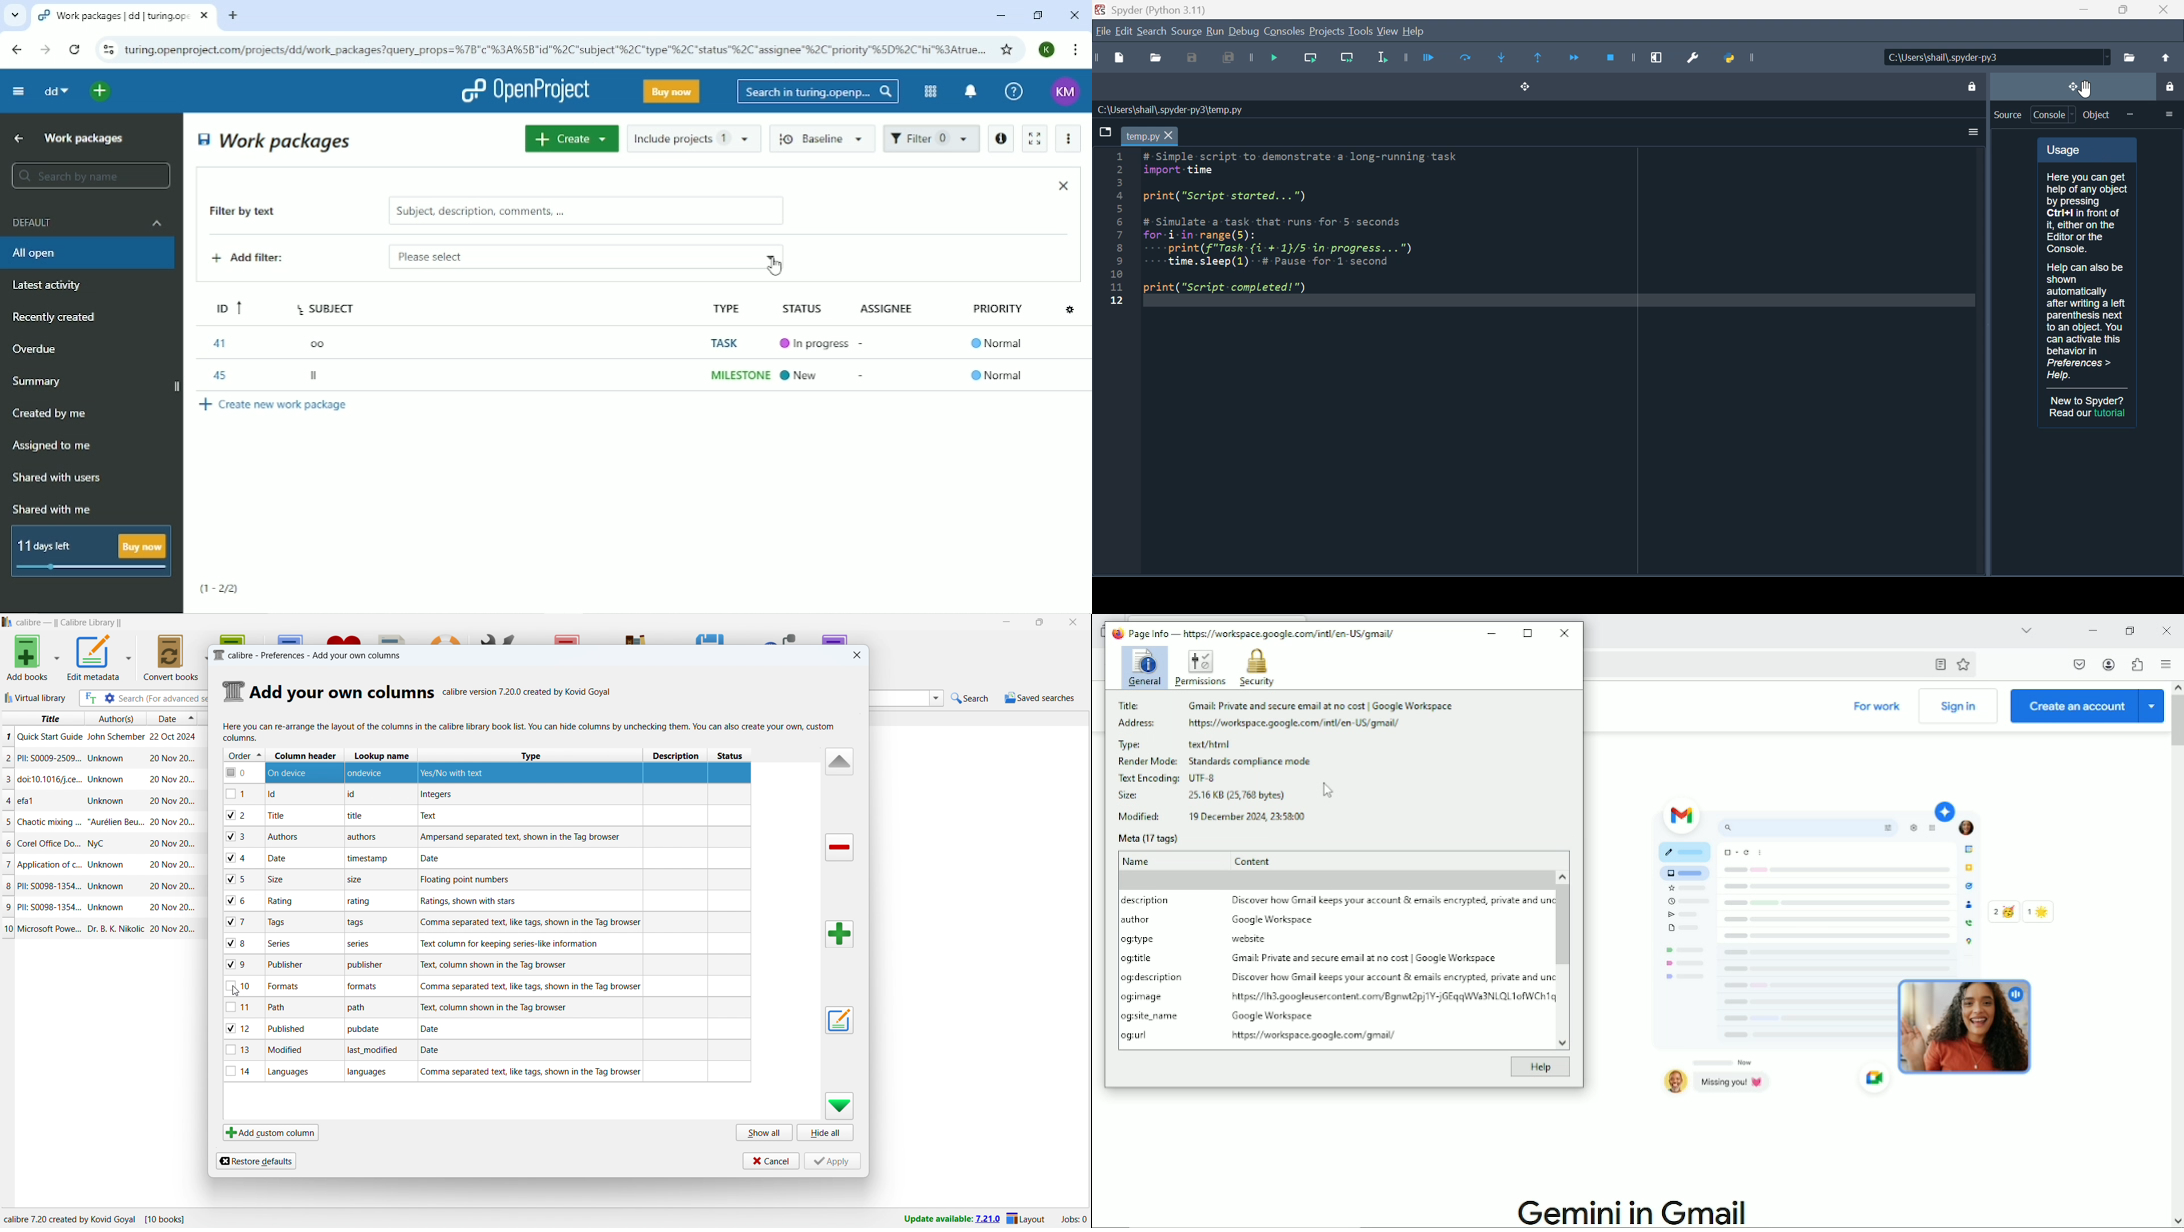  I want to click on advanced search, so click(110, 698).